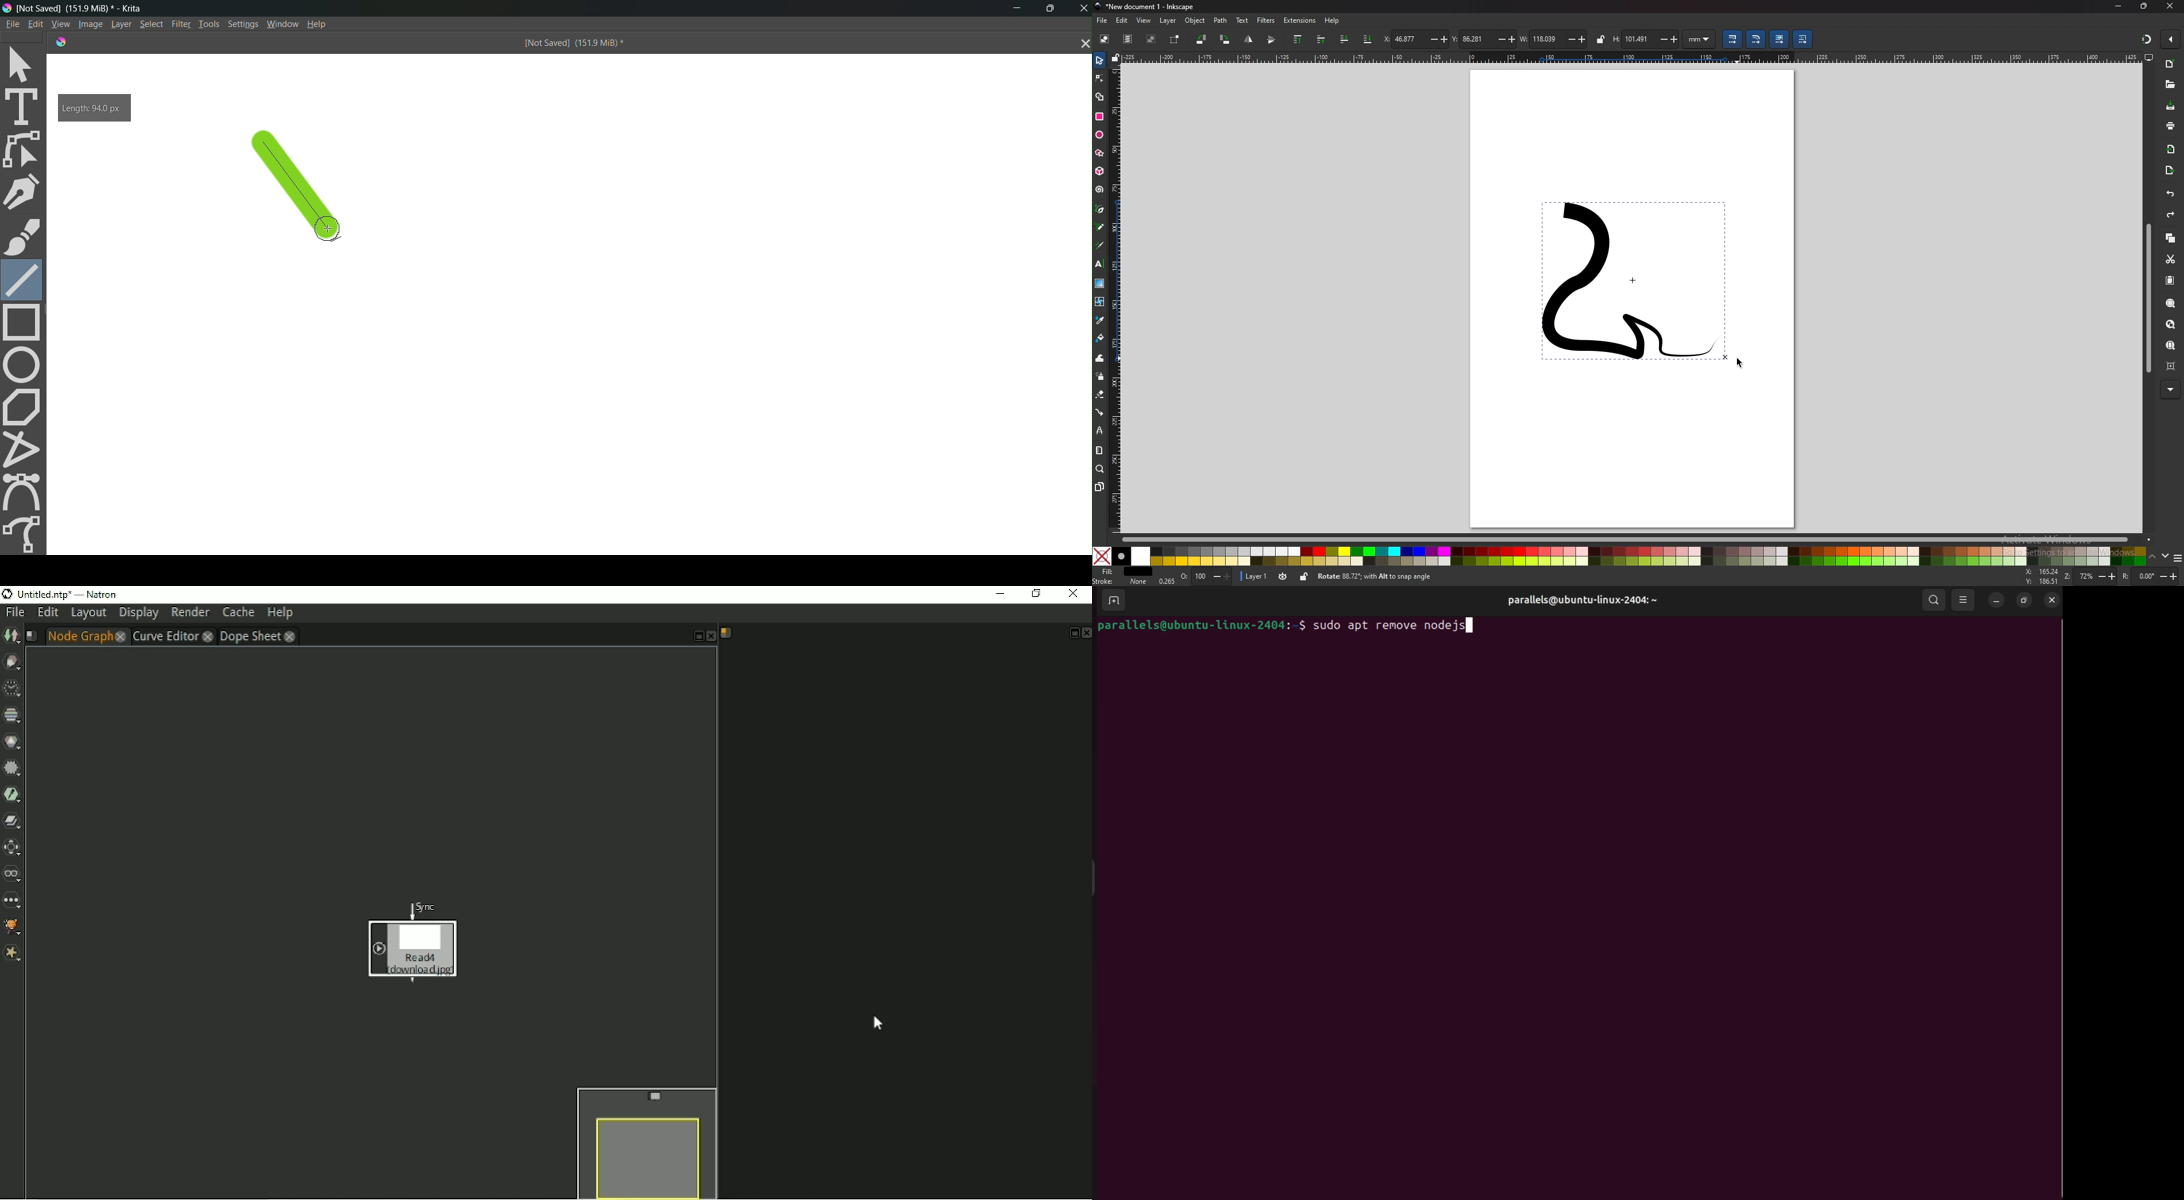  Describe the element at coordinates (13, 874) in the screenshot. I see `Views` at that location.